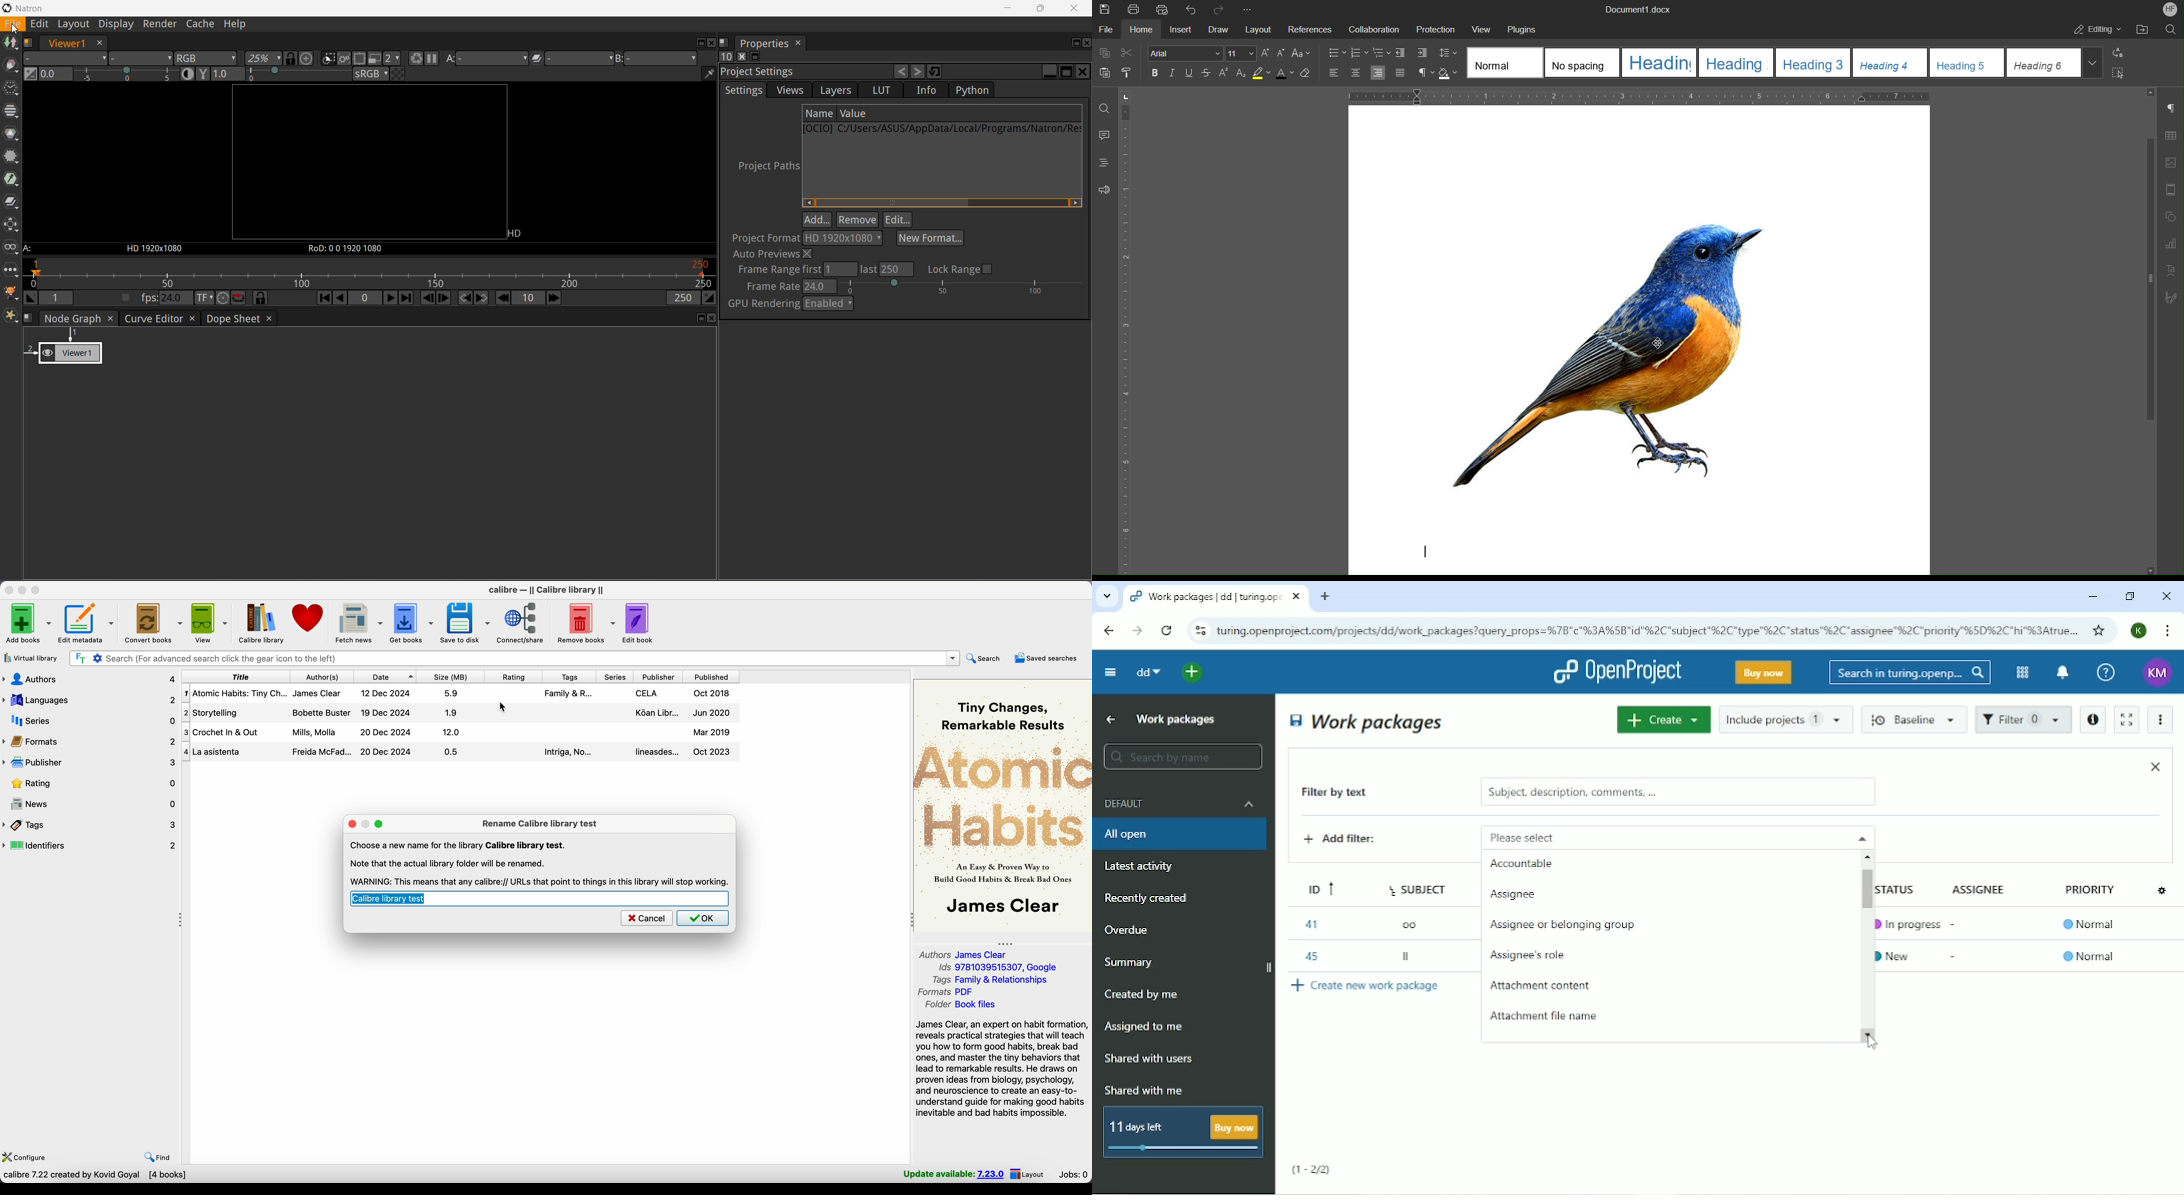  I want to click on GPU Rendering - Enable/disable, so click(790, 305).